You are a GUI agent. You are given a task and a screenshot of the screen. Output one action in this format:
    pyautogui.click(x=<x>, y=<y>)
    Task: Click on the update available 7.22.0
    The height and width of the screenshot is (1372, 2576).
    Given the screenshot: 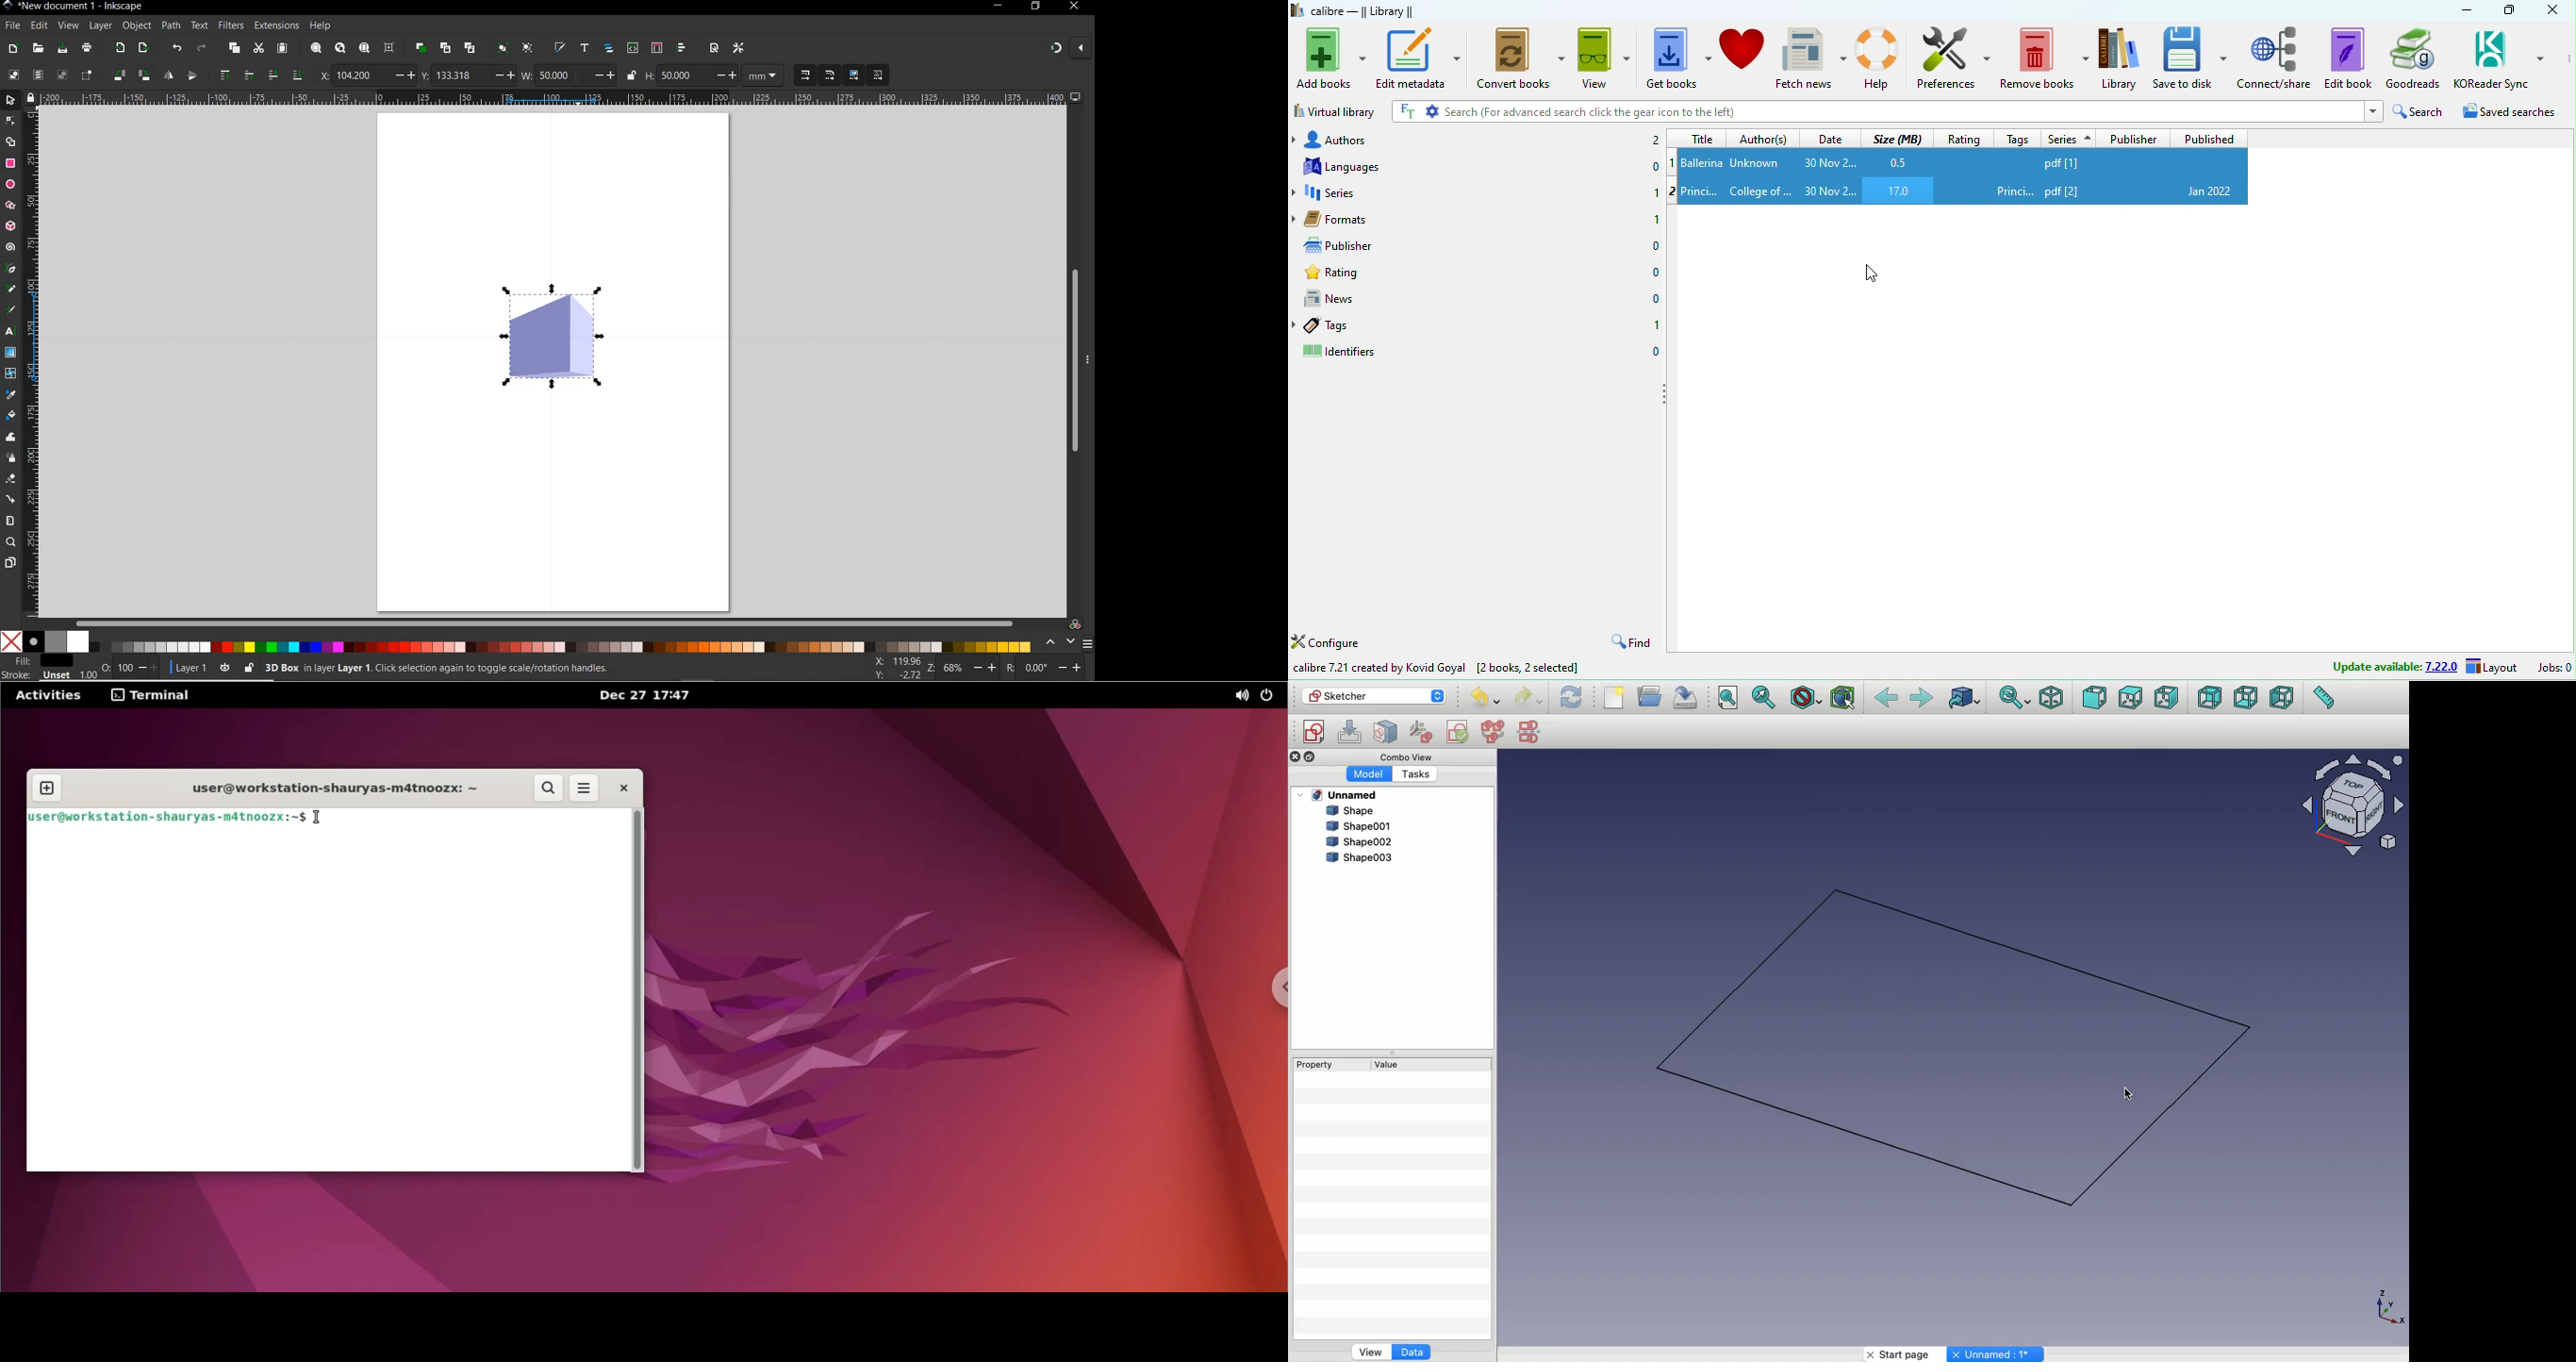 What is the action you would take?
    pyautogui.click(x=2395, y=665)
    